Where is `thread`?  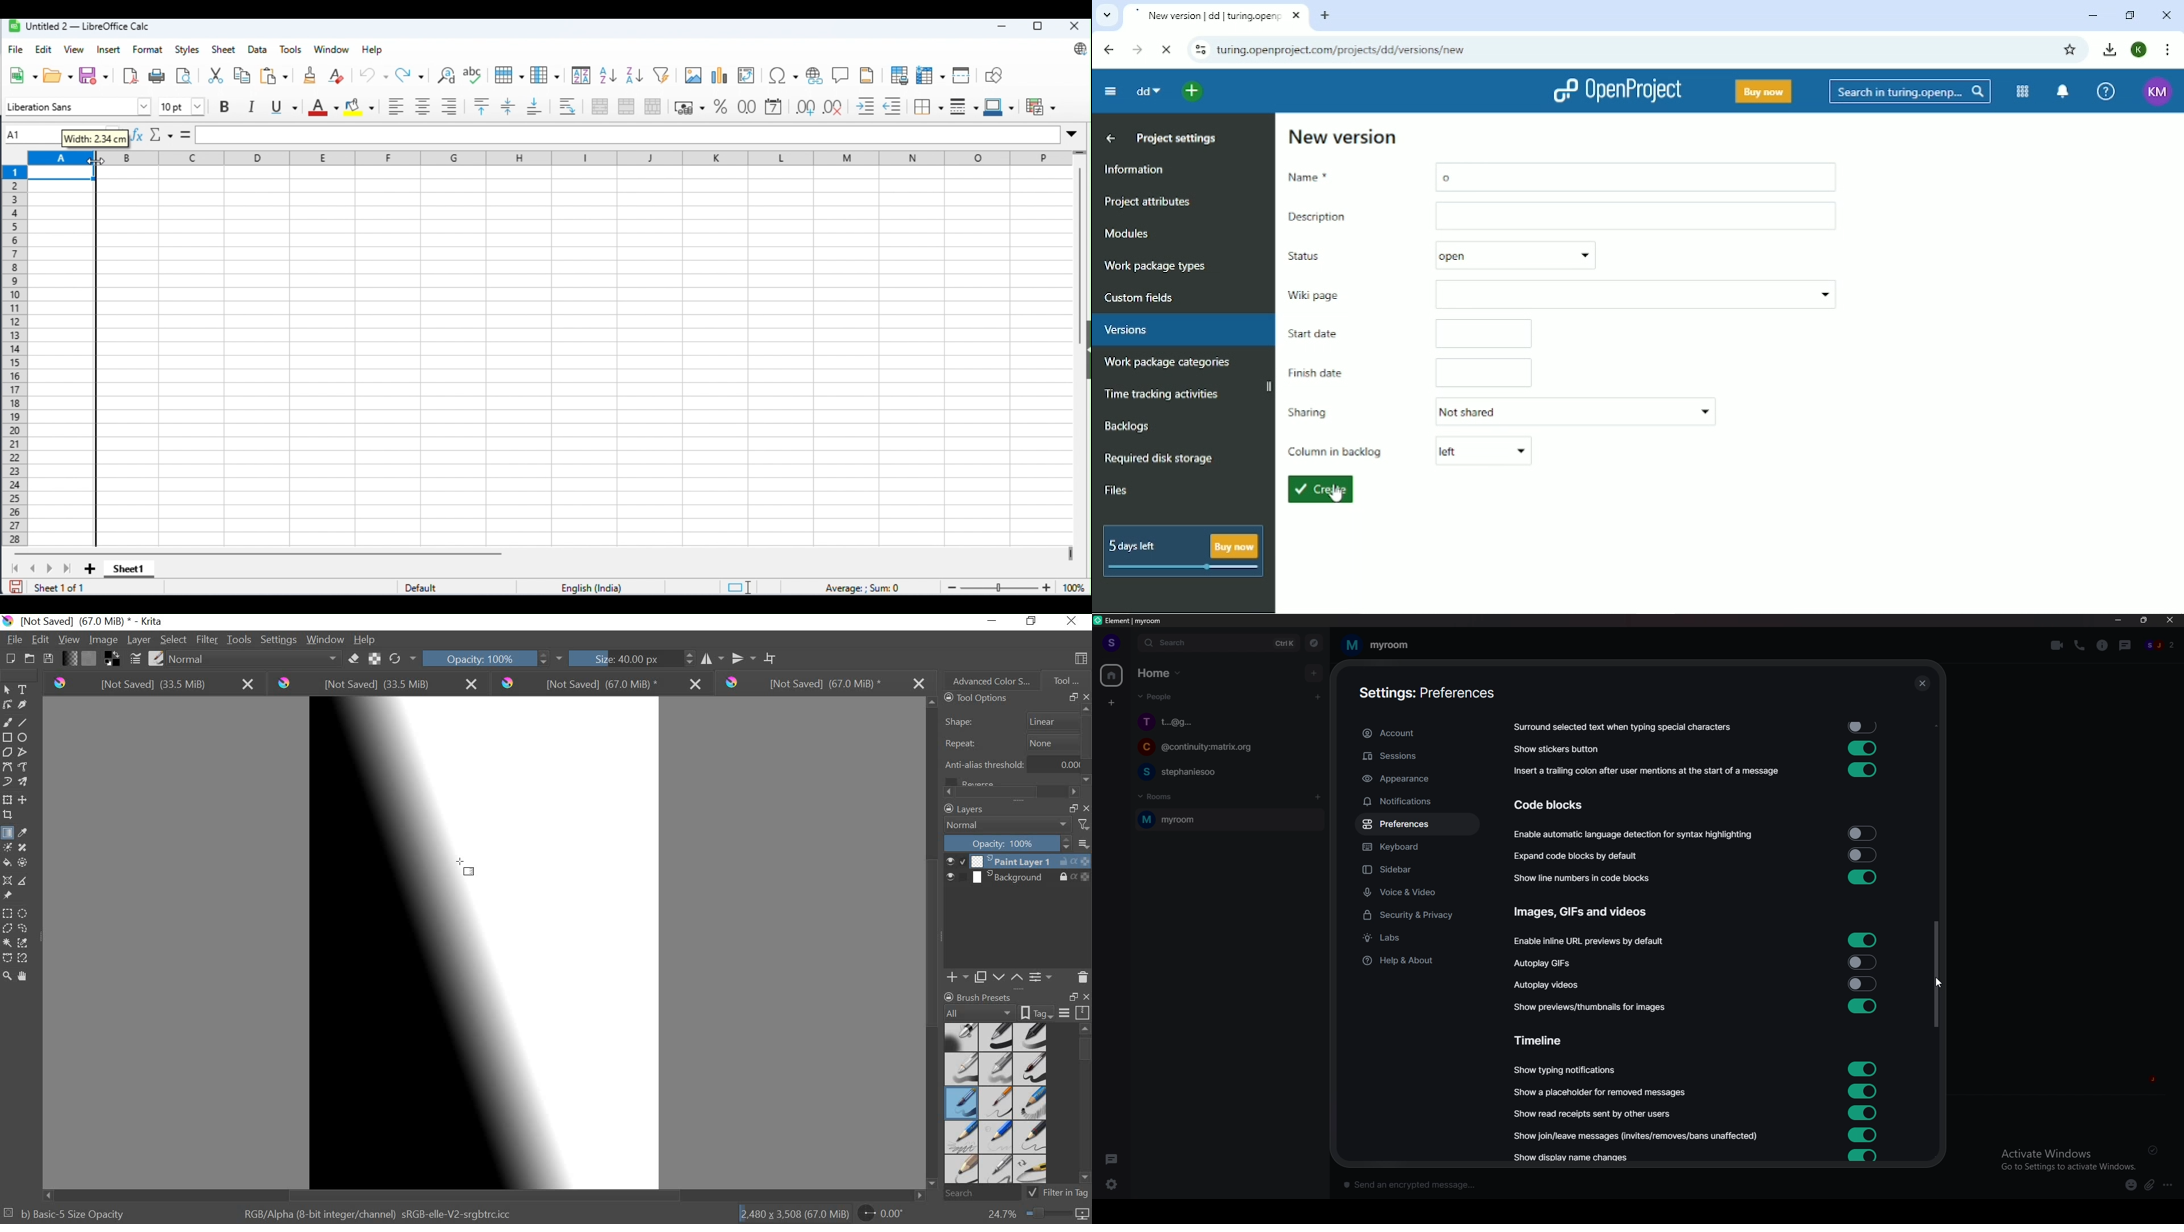 thread is located at coordinates (2127, 645).